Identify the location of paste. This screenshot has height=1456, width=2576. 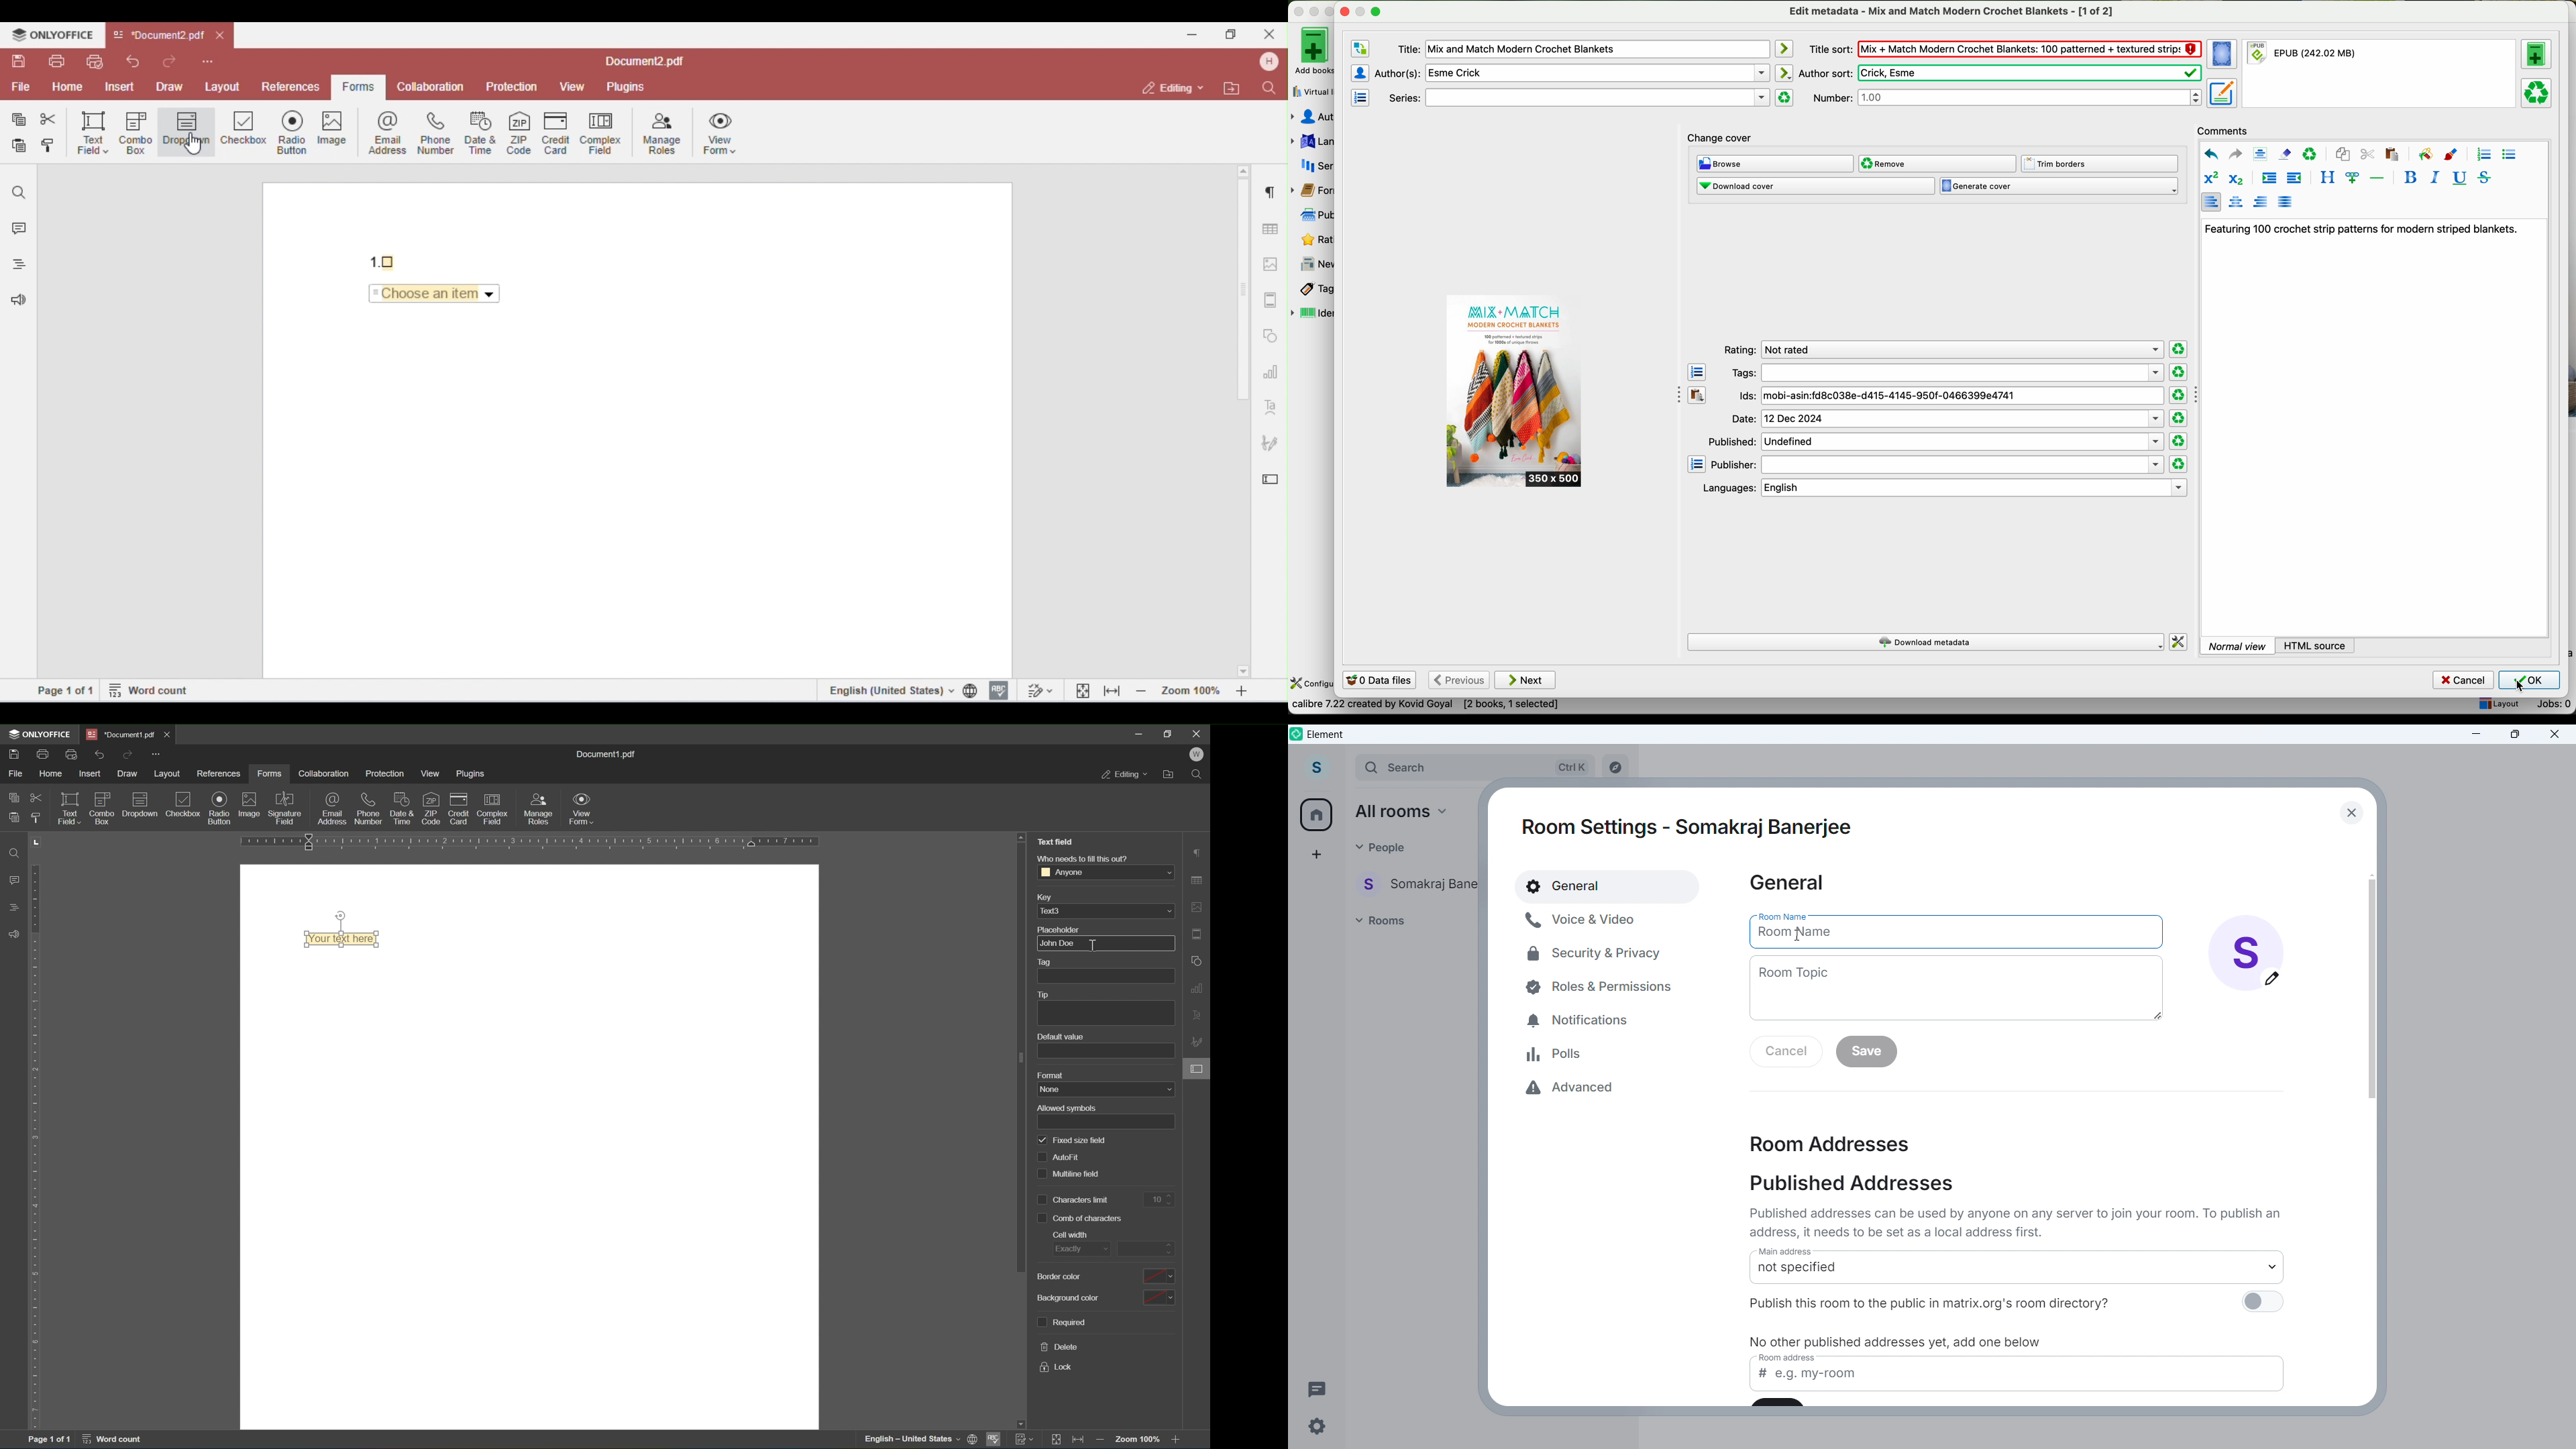
(2390, 153).